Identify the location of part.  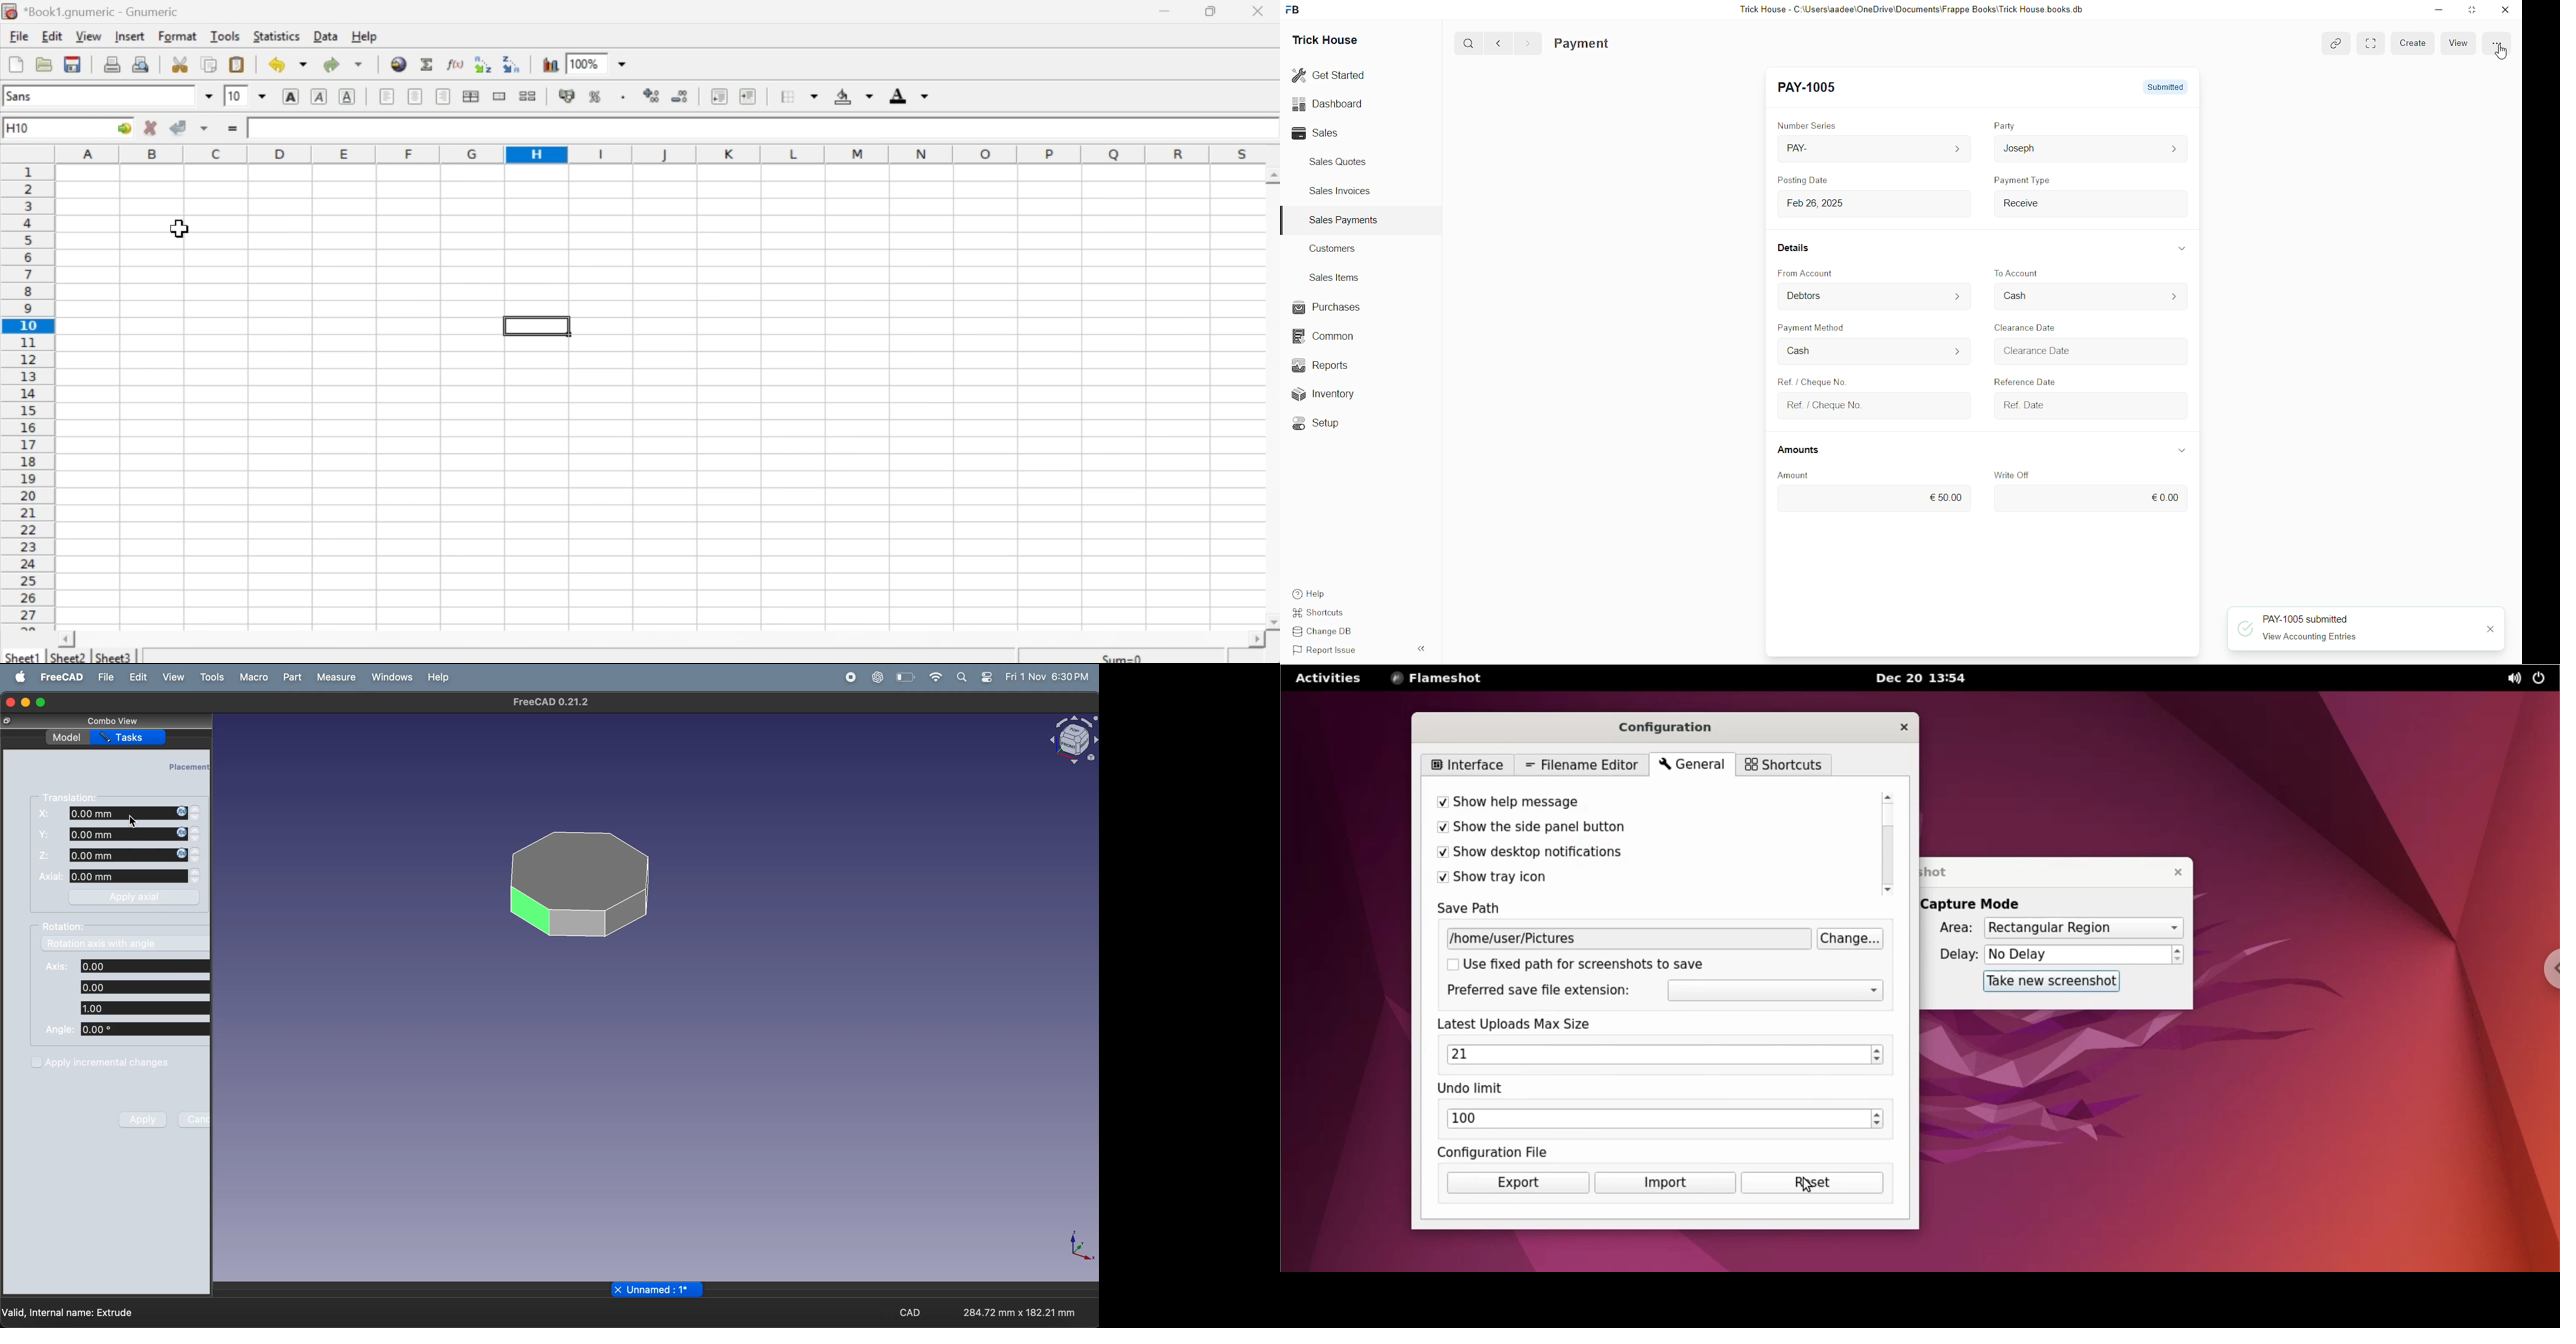
(292, 677).